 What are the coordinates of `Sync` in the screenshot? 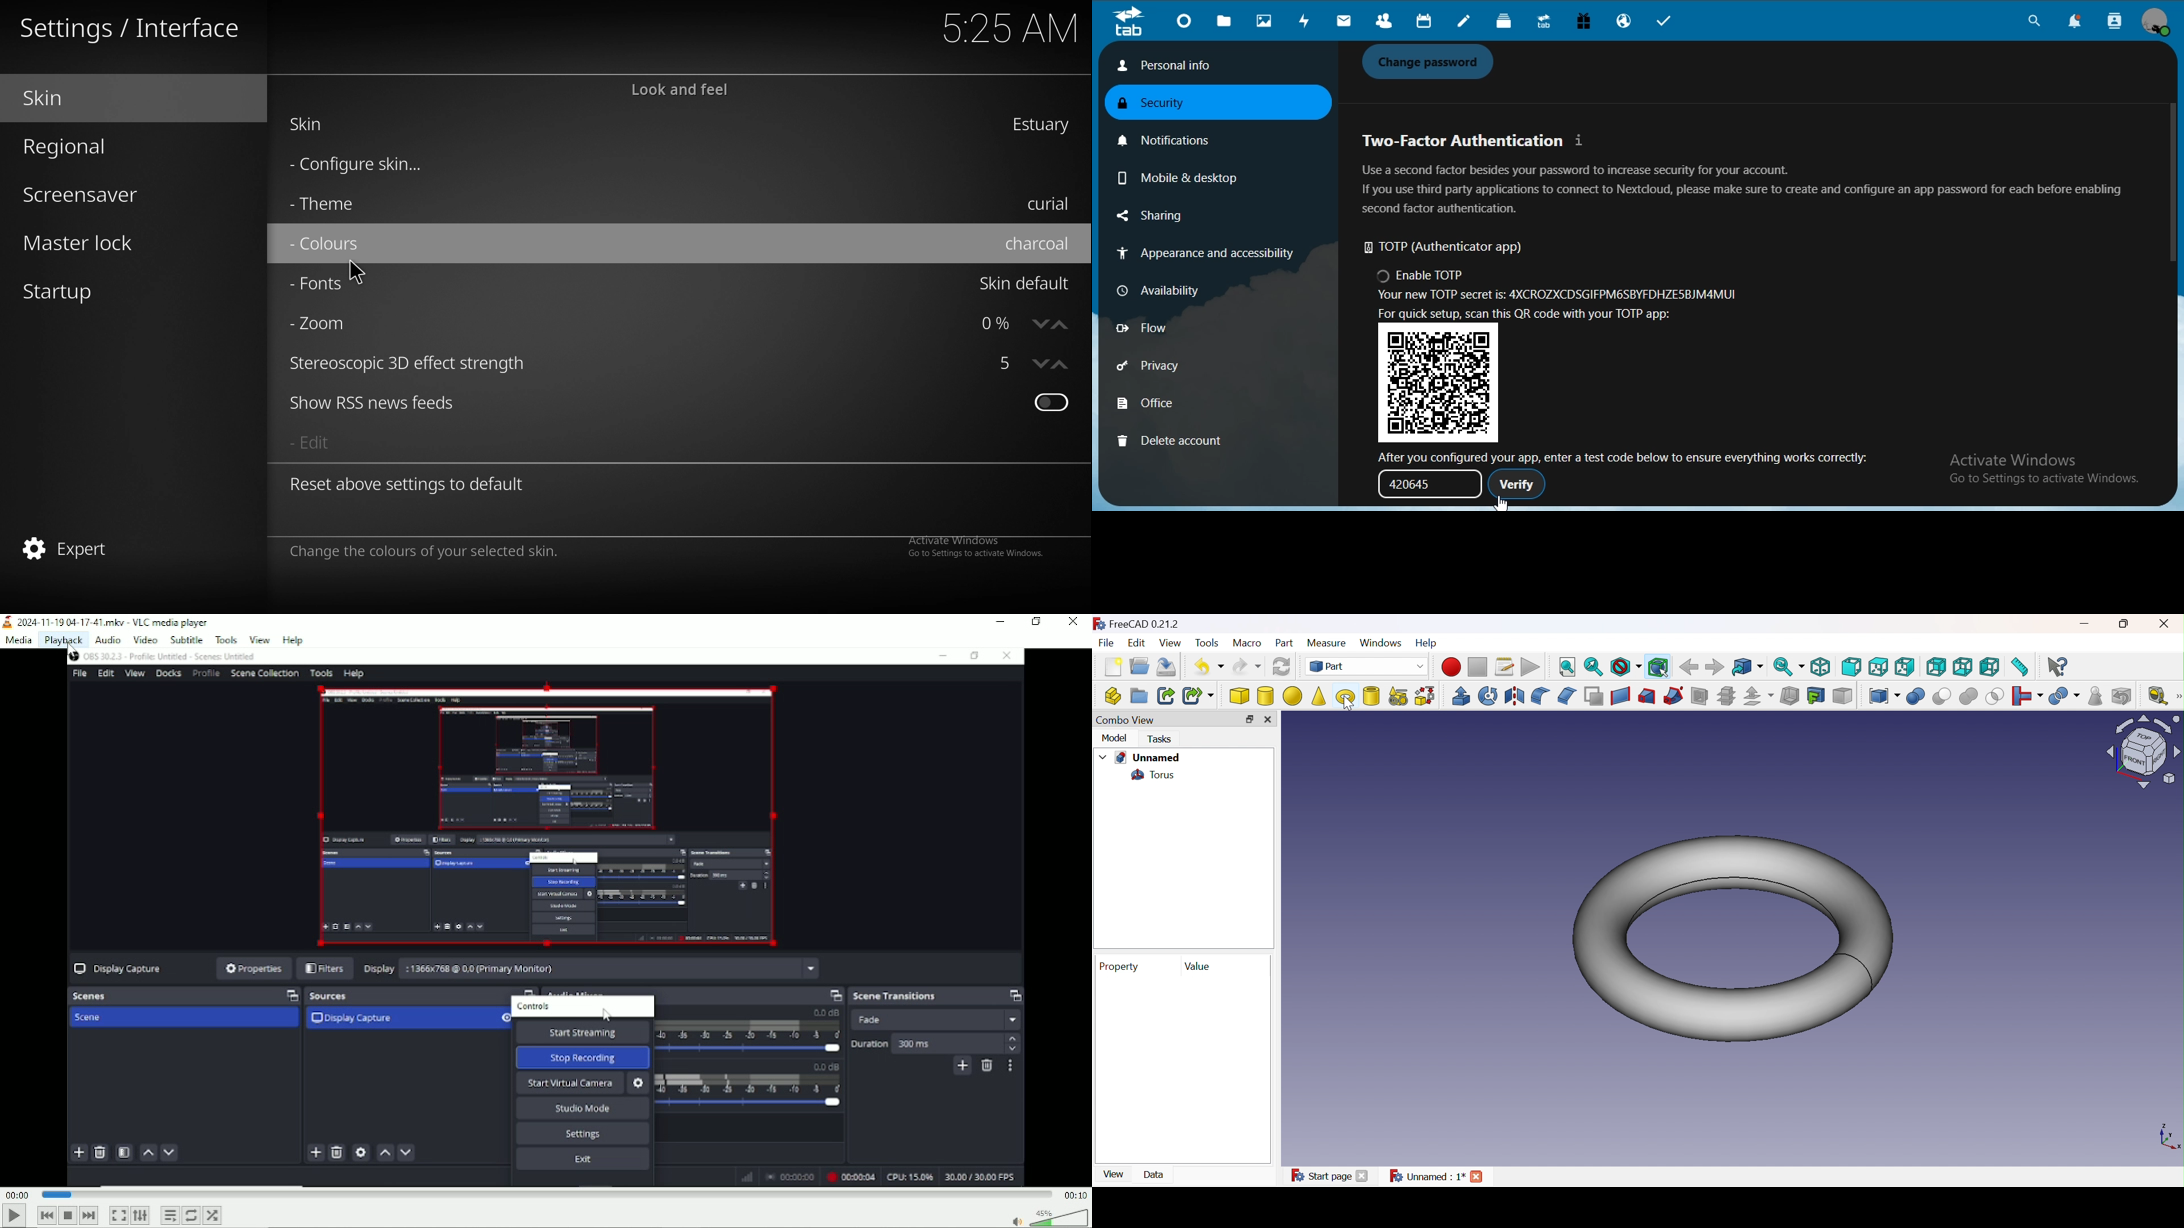 It's located at (1789, 667).